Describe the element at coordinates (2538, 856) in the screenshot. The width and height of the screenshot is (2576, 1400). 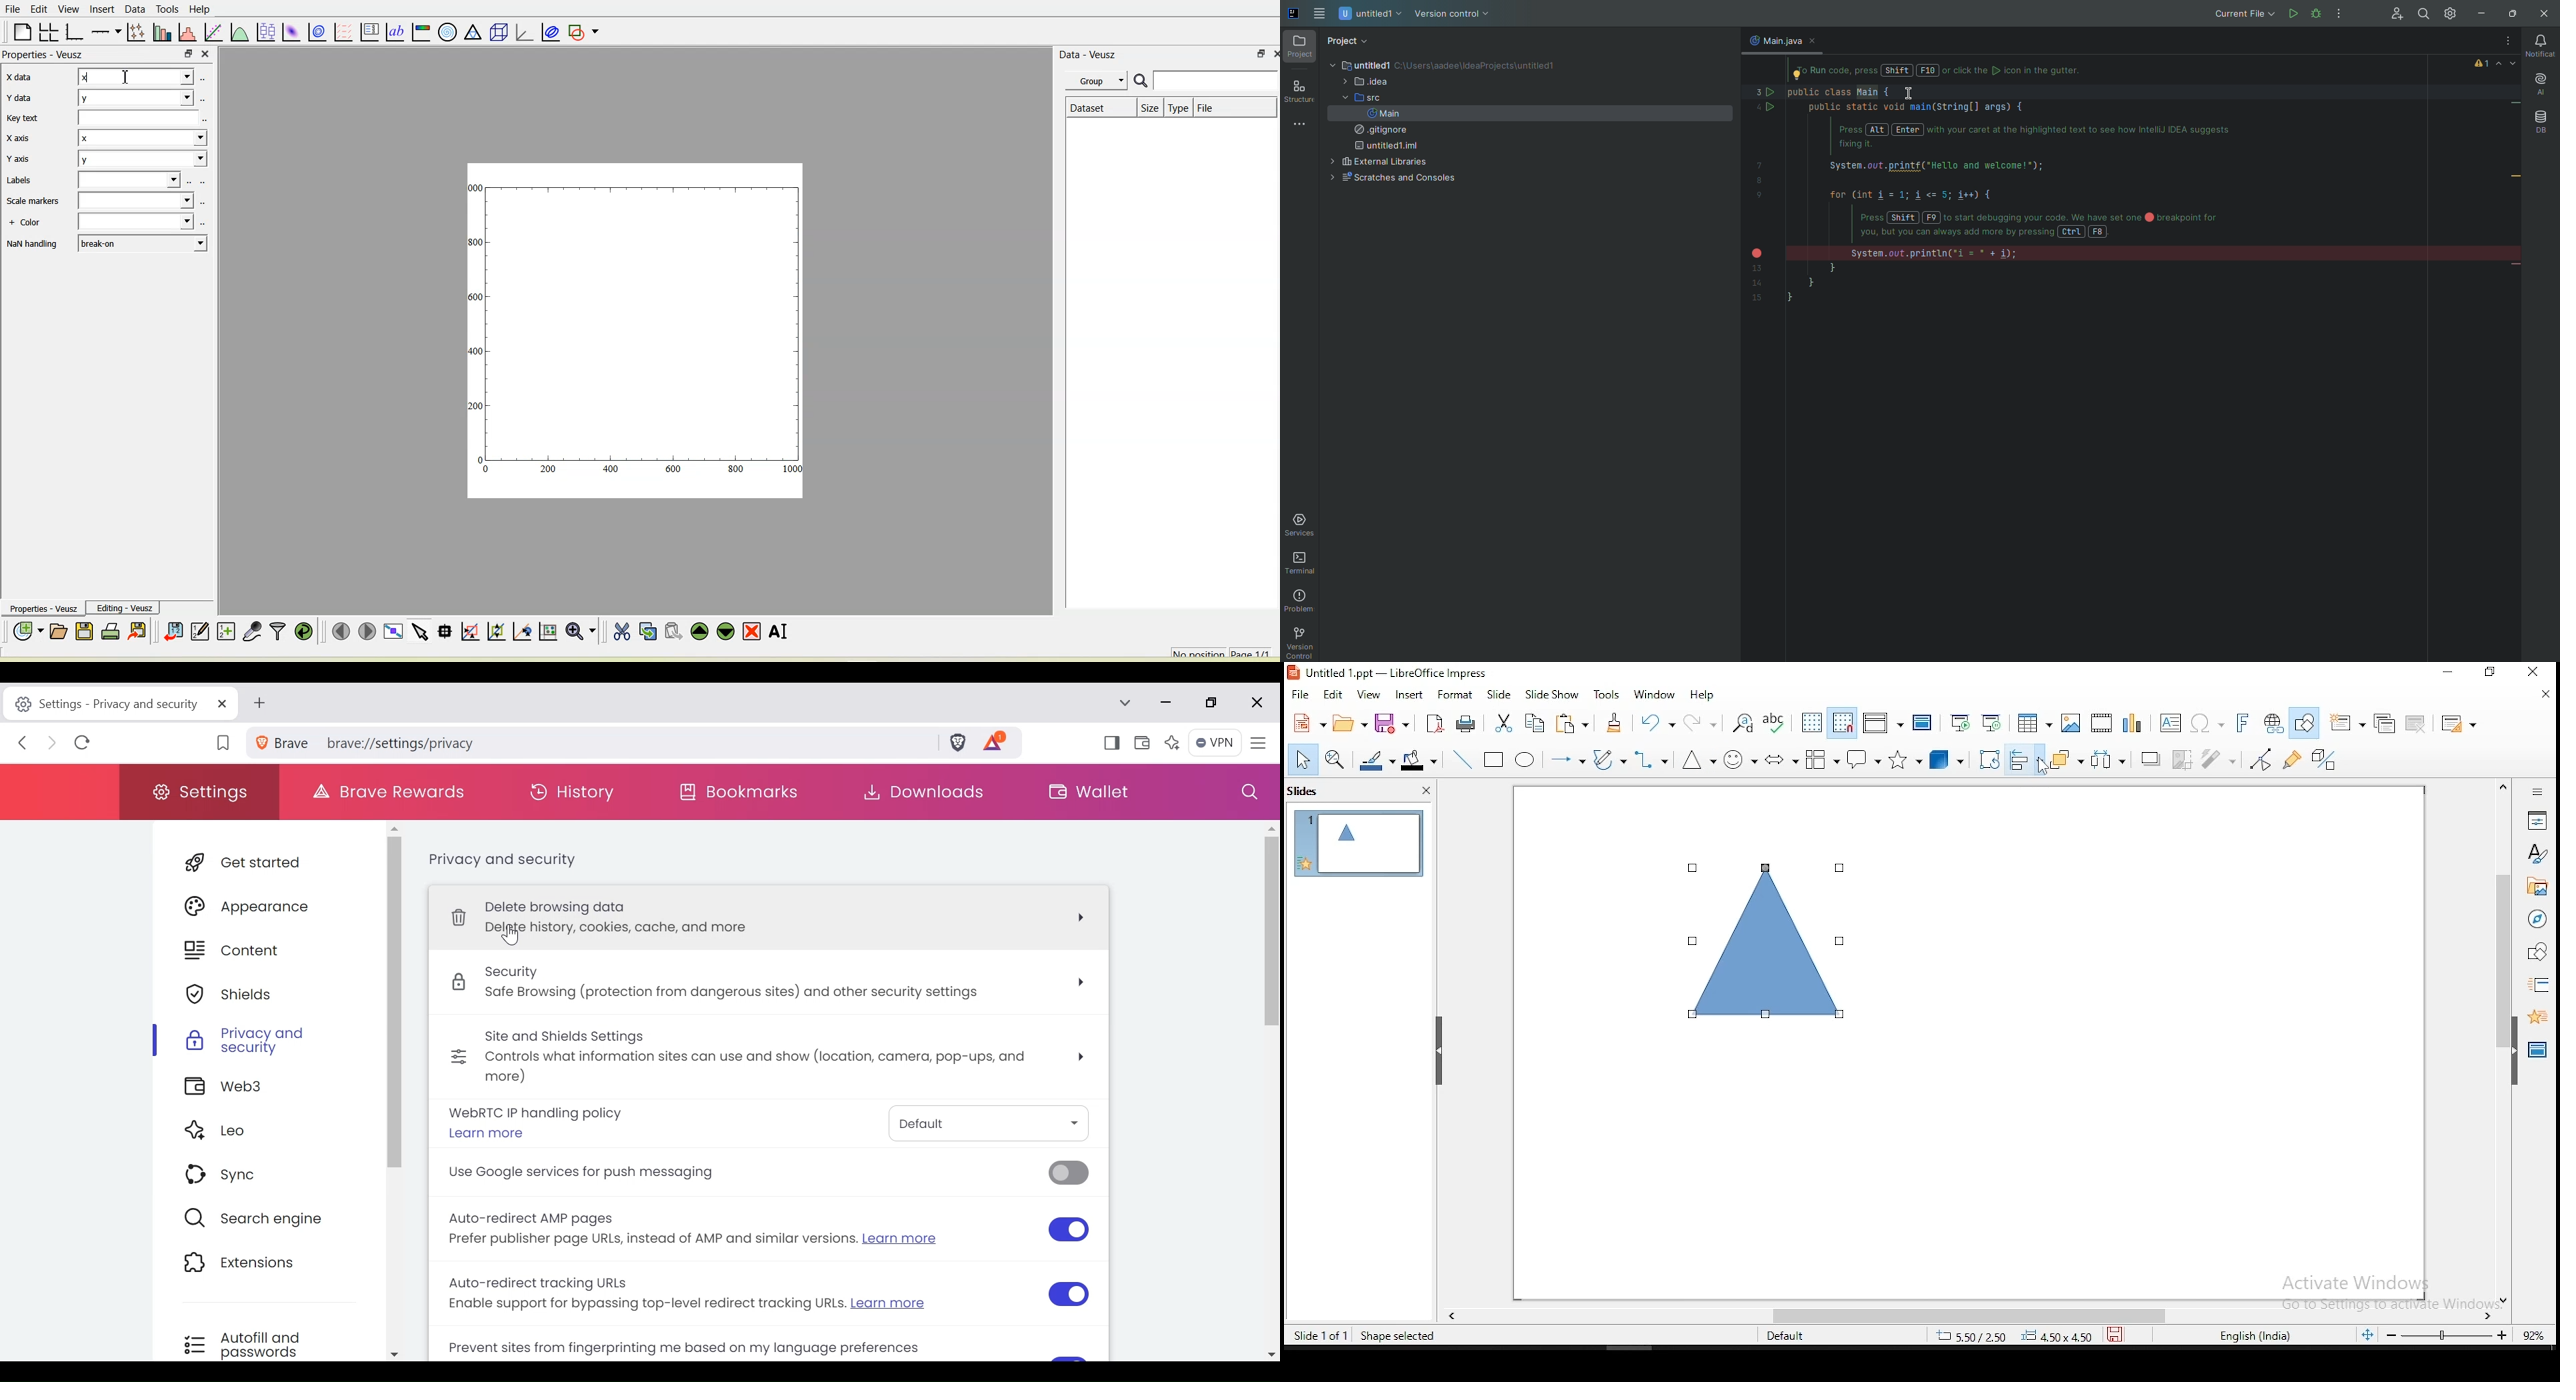
I see `styles` at that location.